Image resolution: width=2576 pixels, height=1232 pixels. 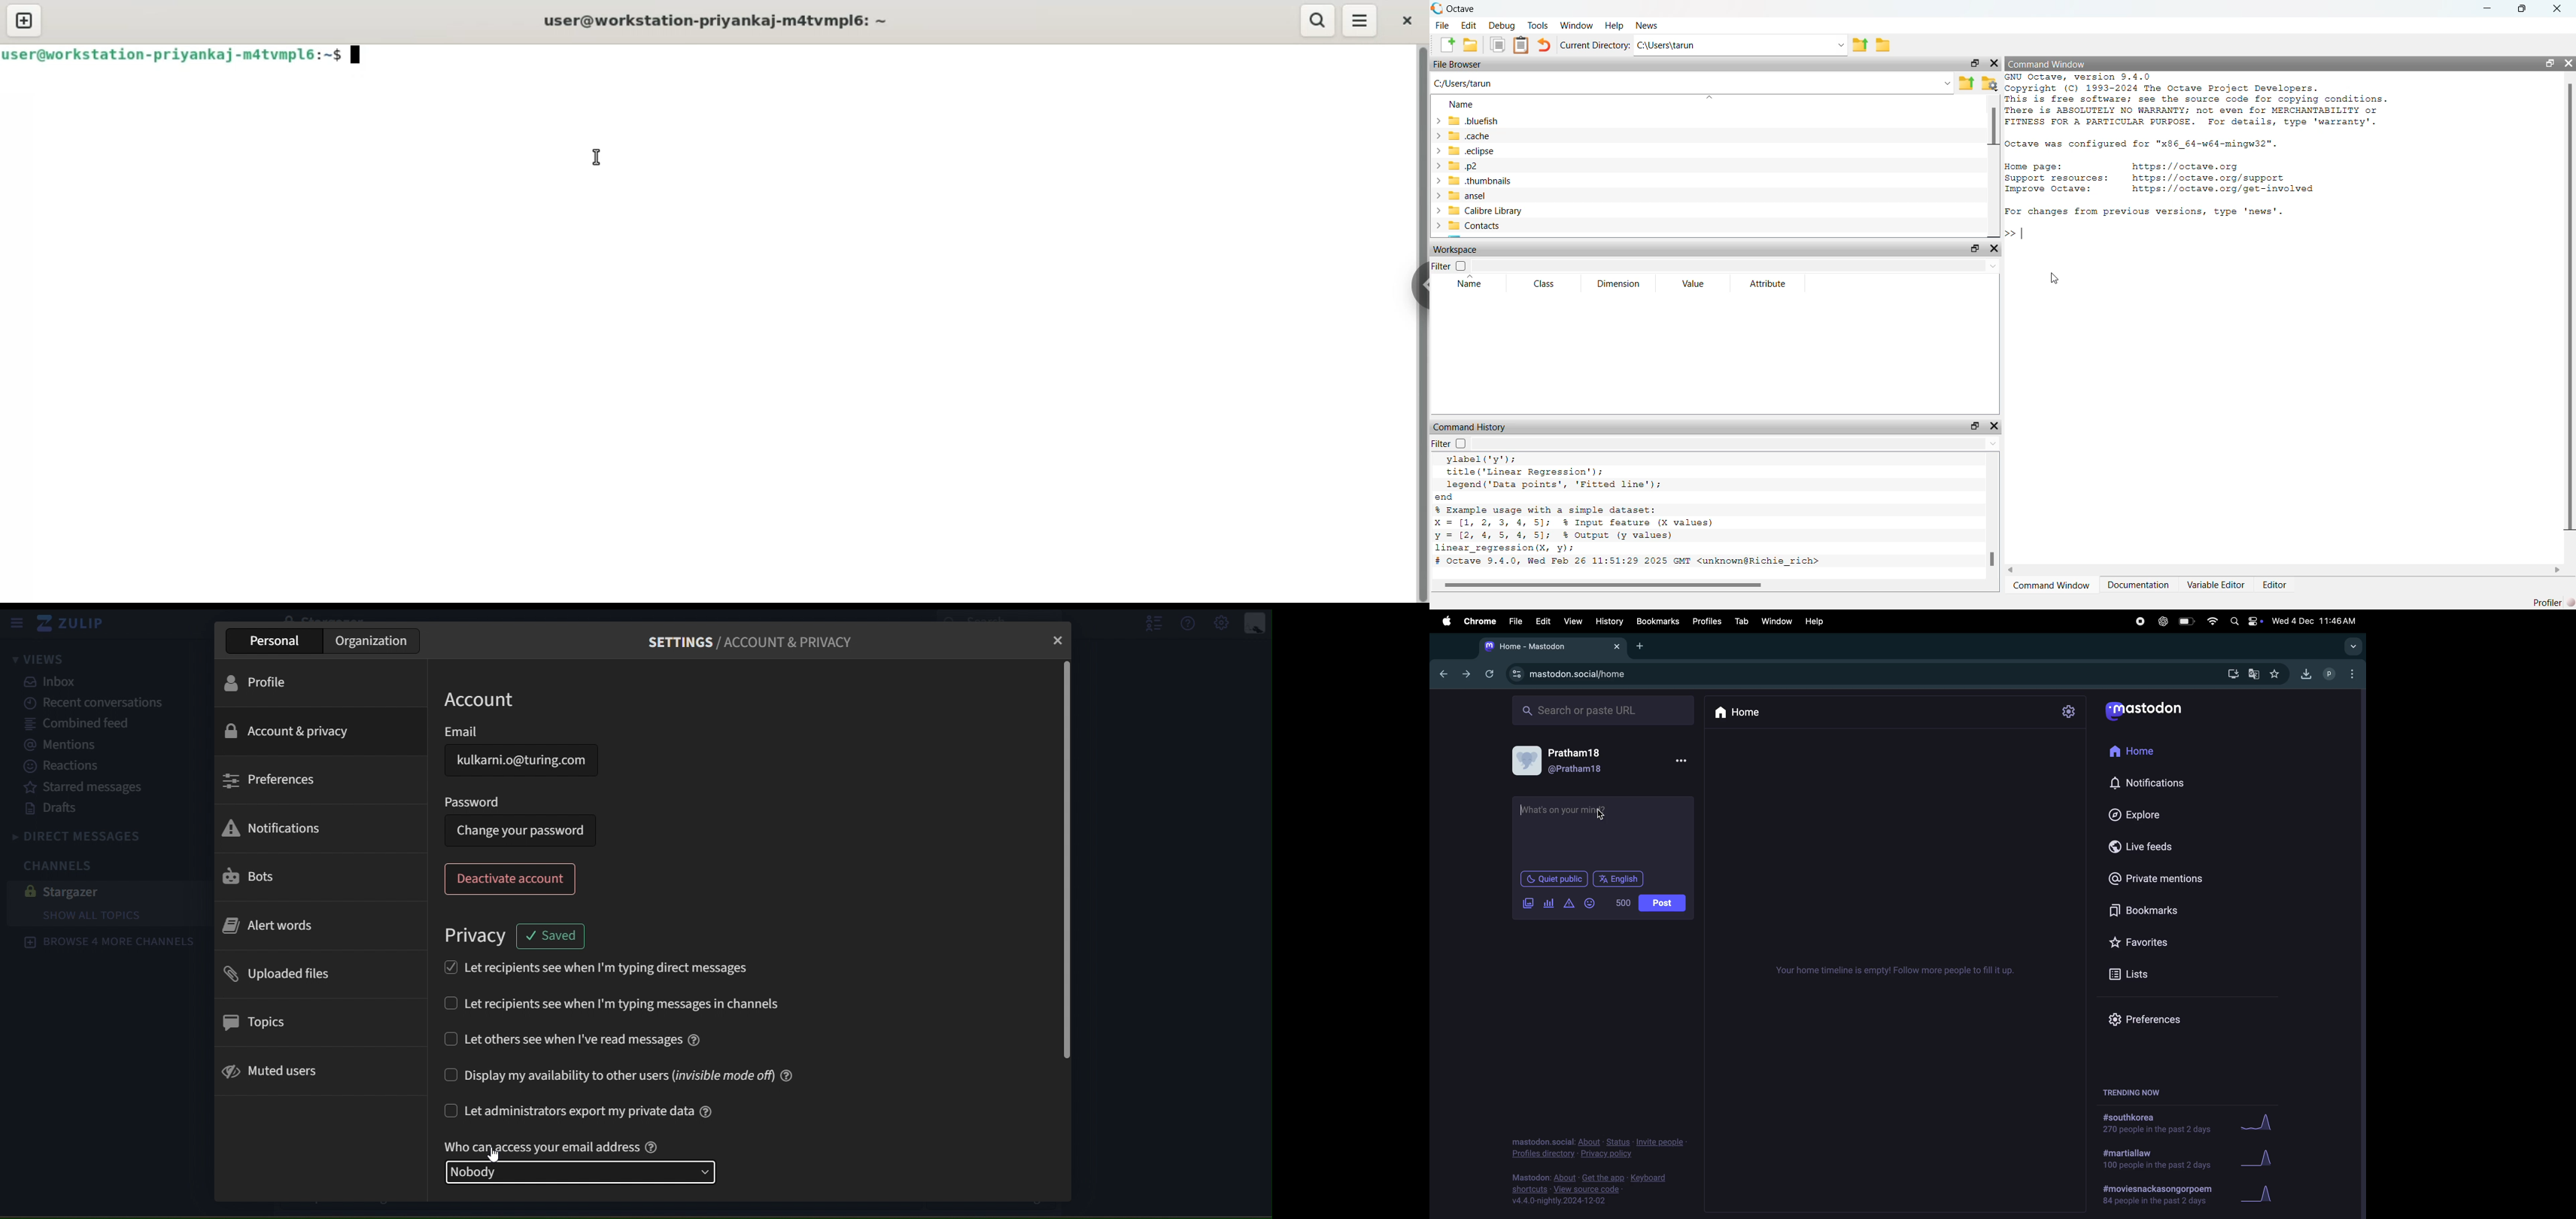 What do you see at coordinates (1575, 675) in the screenshot?
I see `mastodon social` at bounding box center [1575, 675].